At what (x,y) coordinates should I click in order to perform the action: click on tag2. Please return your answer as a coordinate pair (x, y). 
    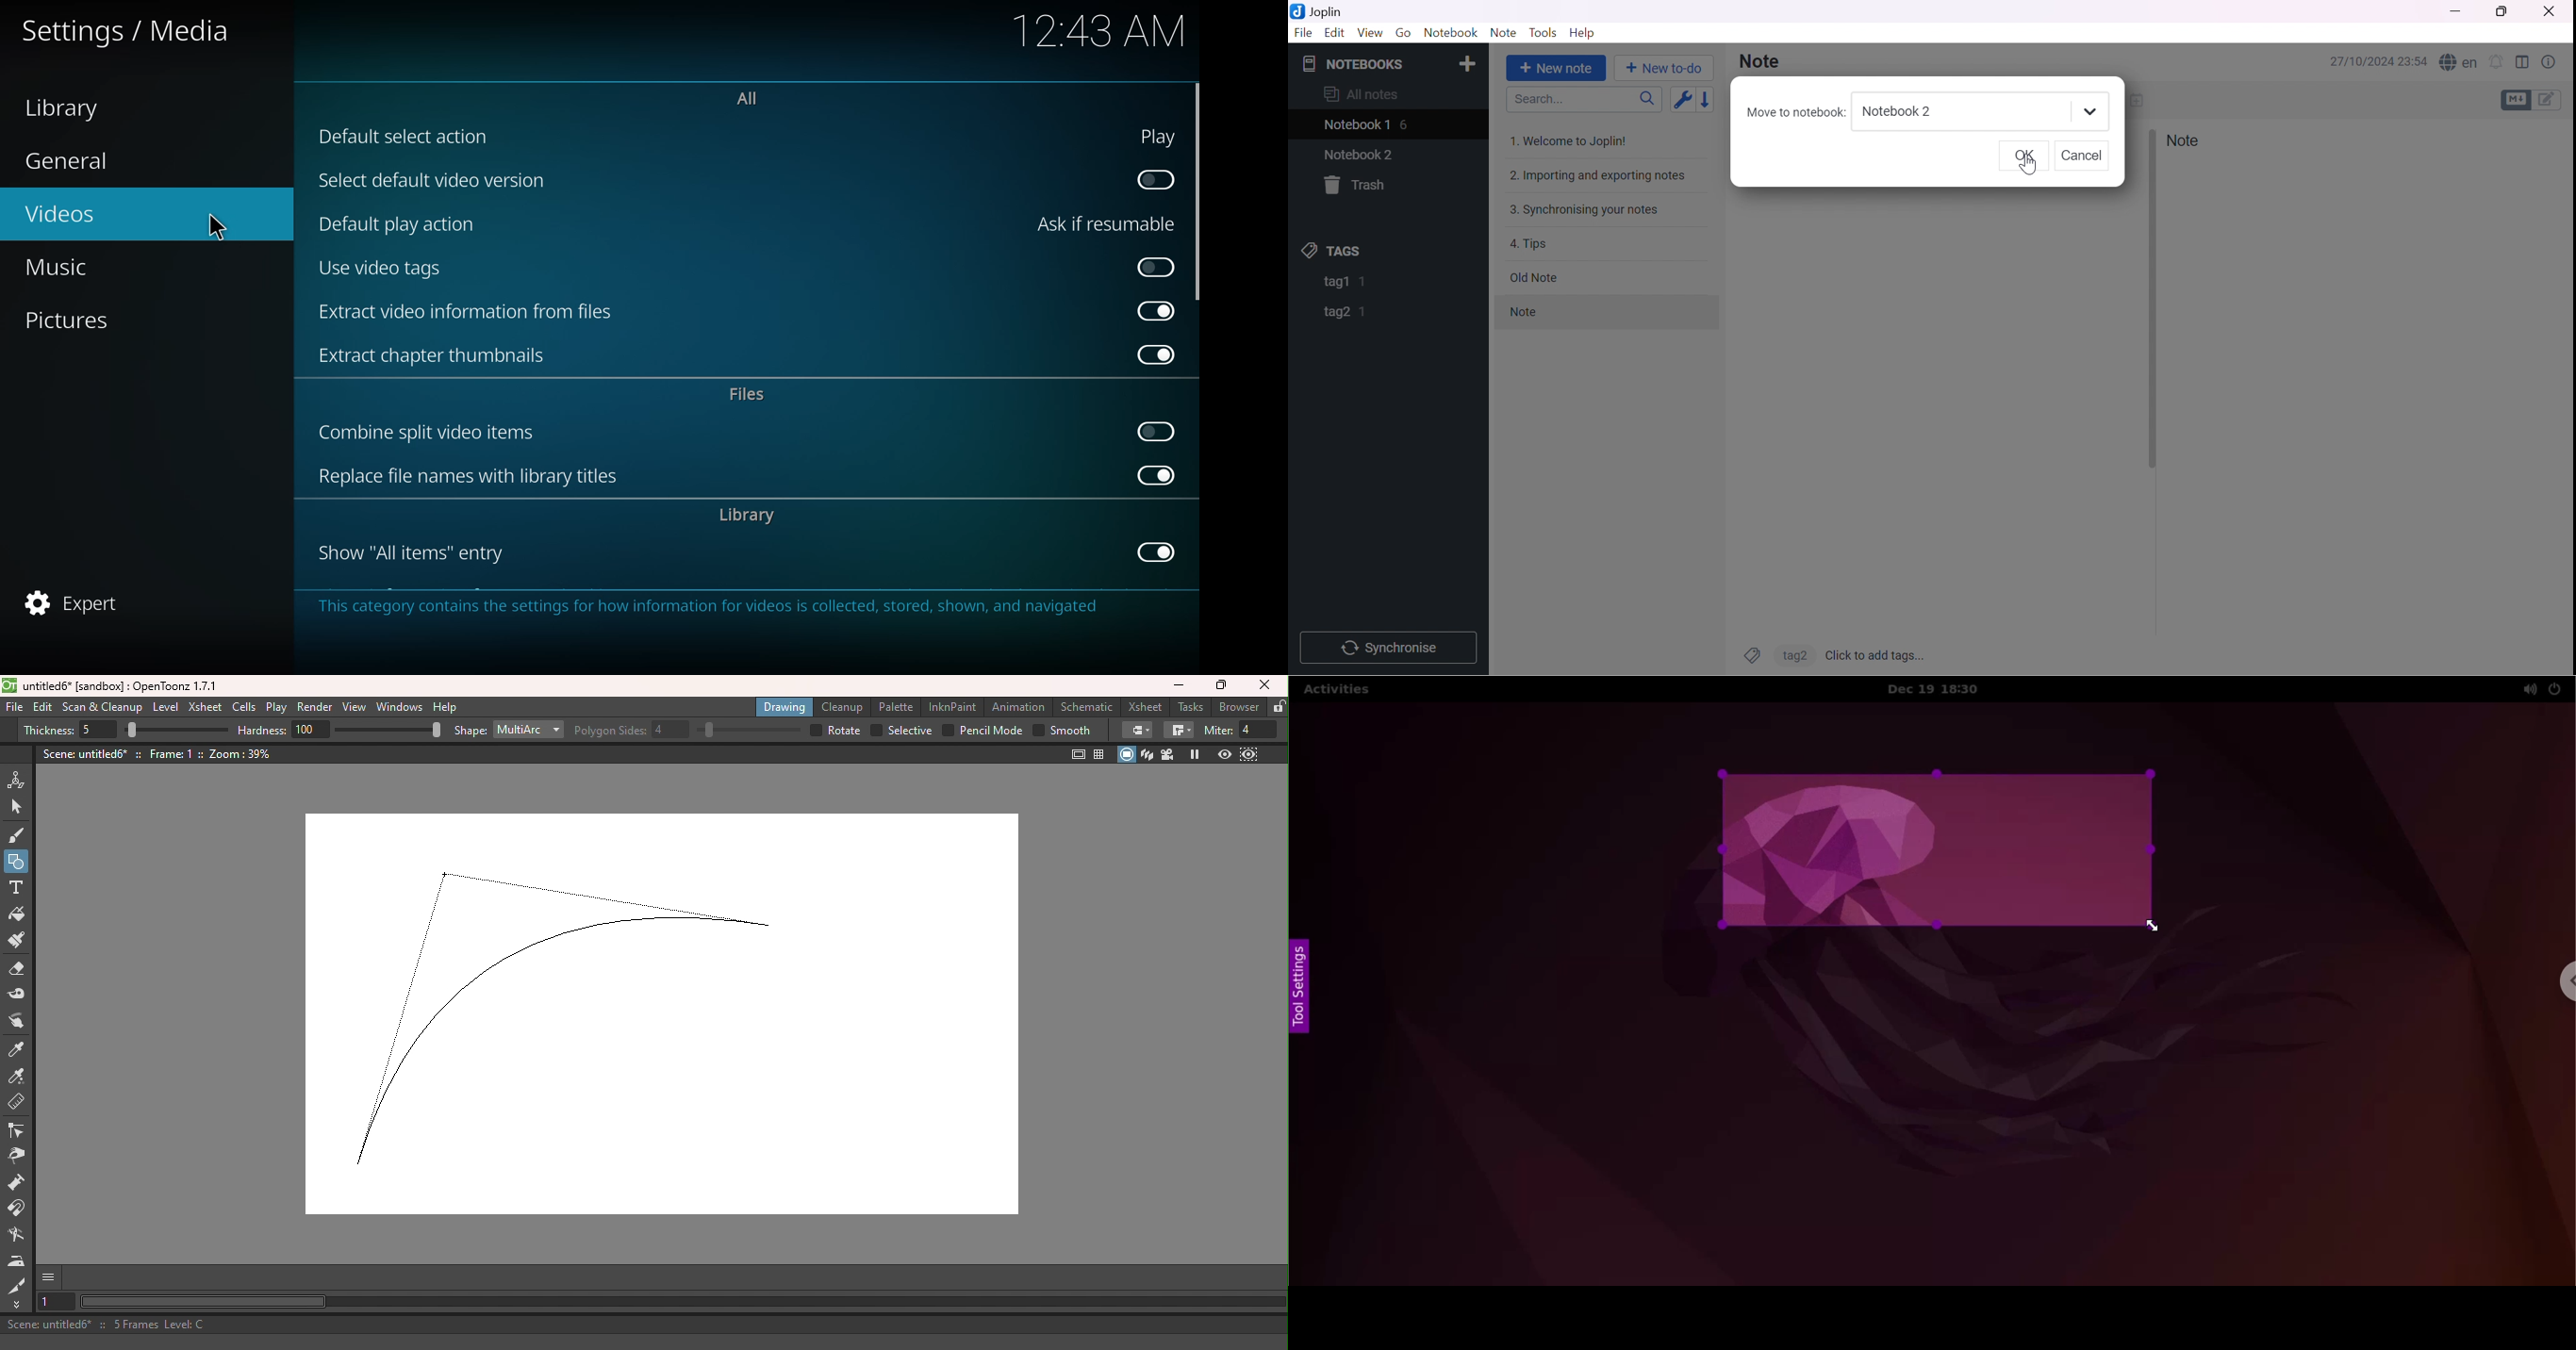
    Looking at the image, I should click on (1338, 312).